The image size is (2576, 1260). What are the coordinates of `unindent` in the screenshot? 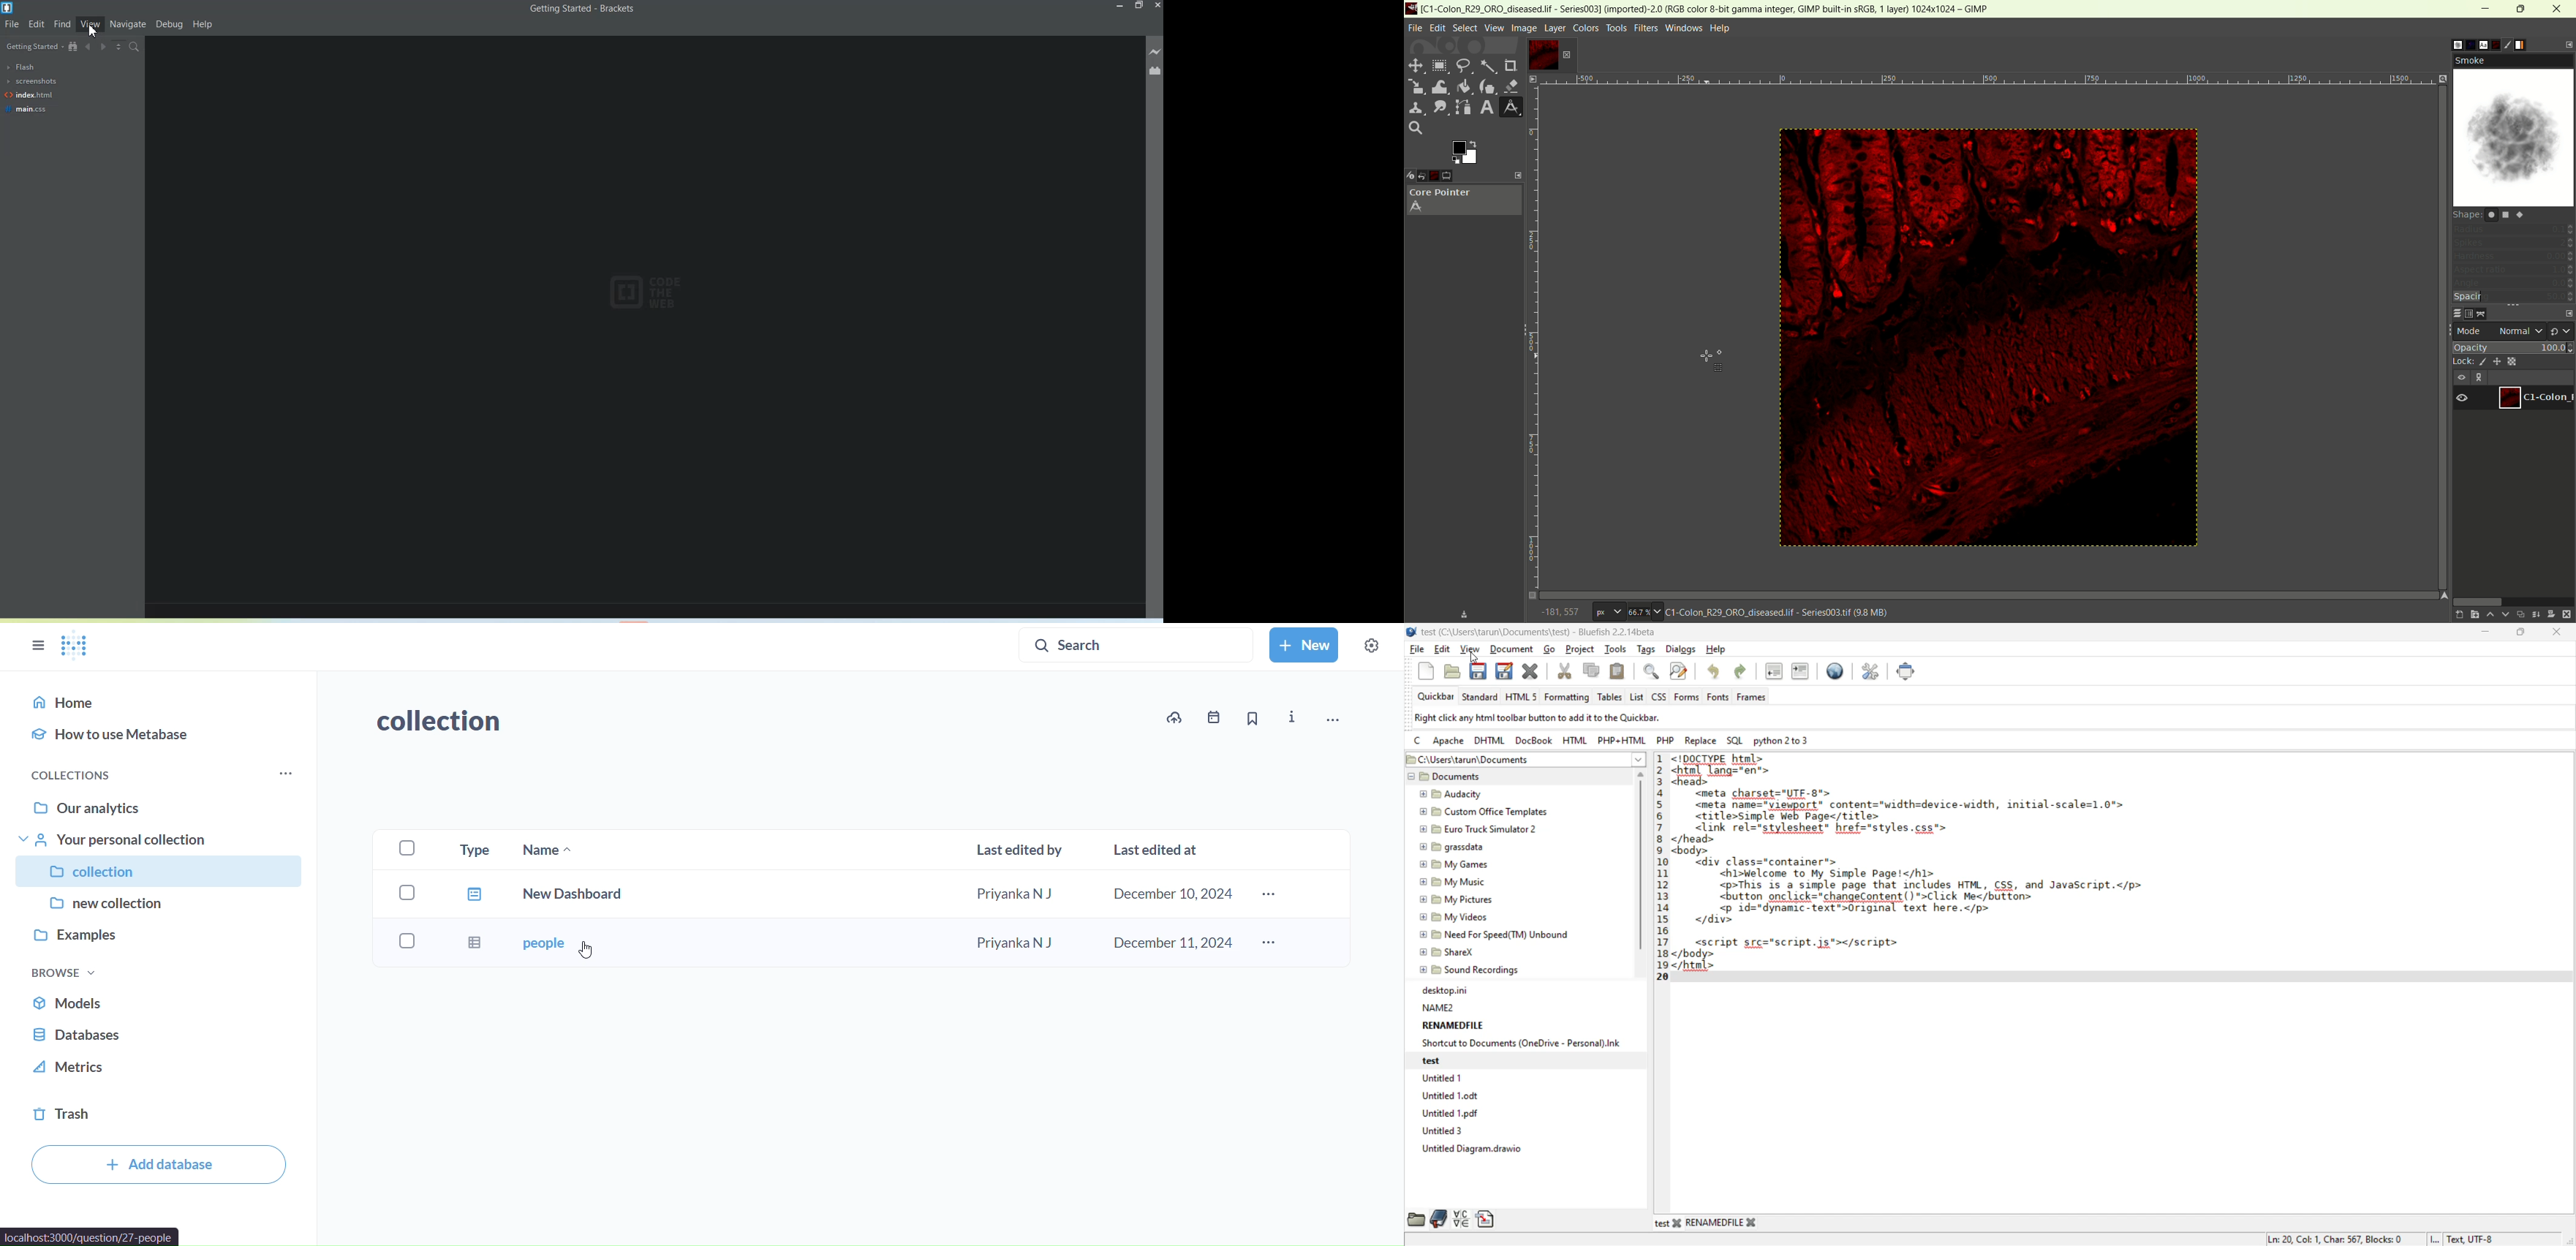 It's located at (1776, 671).